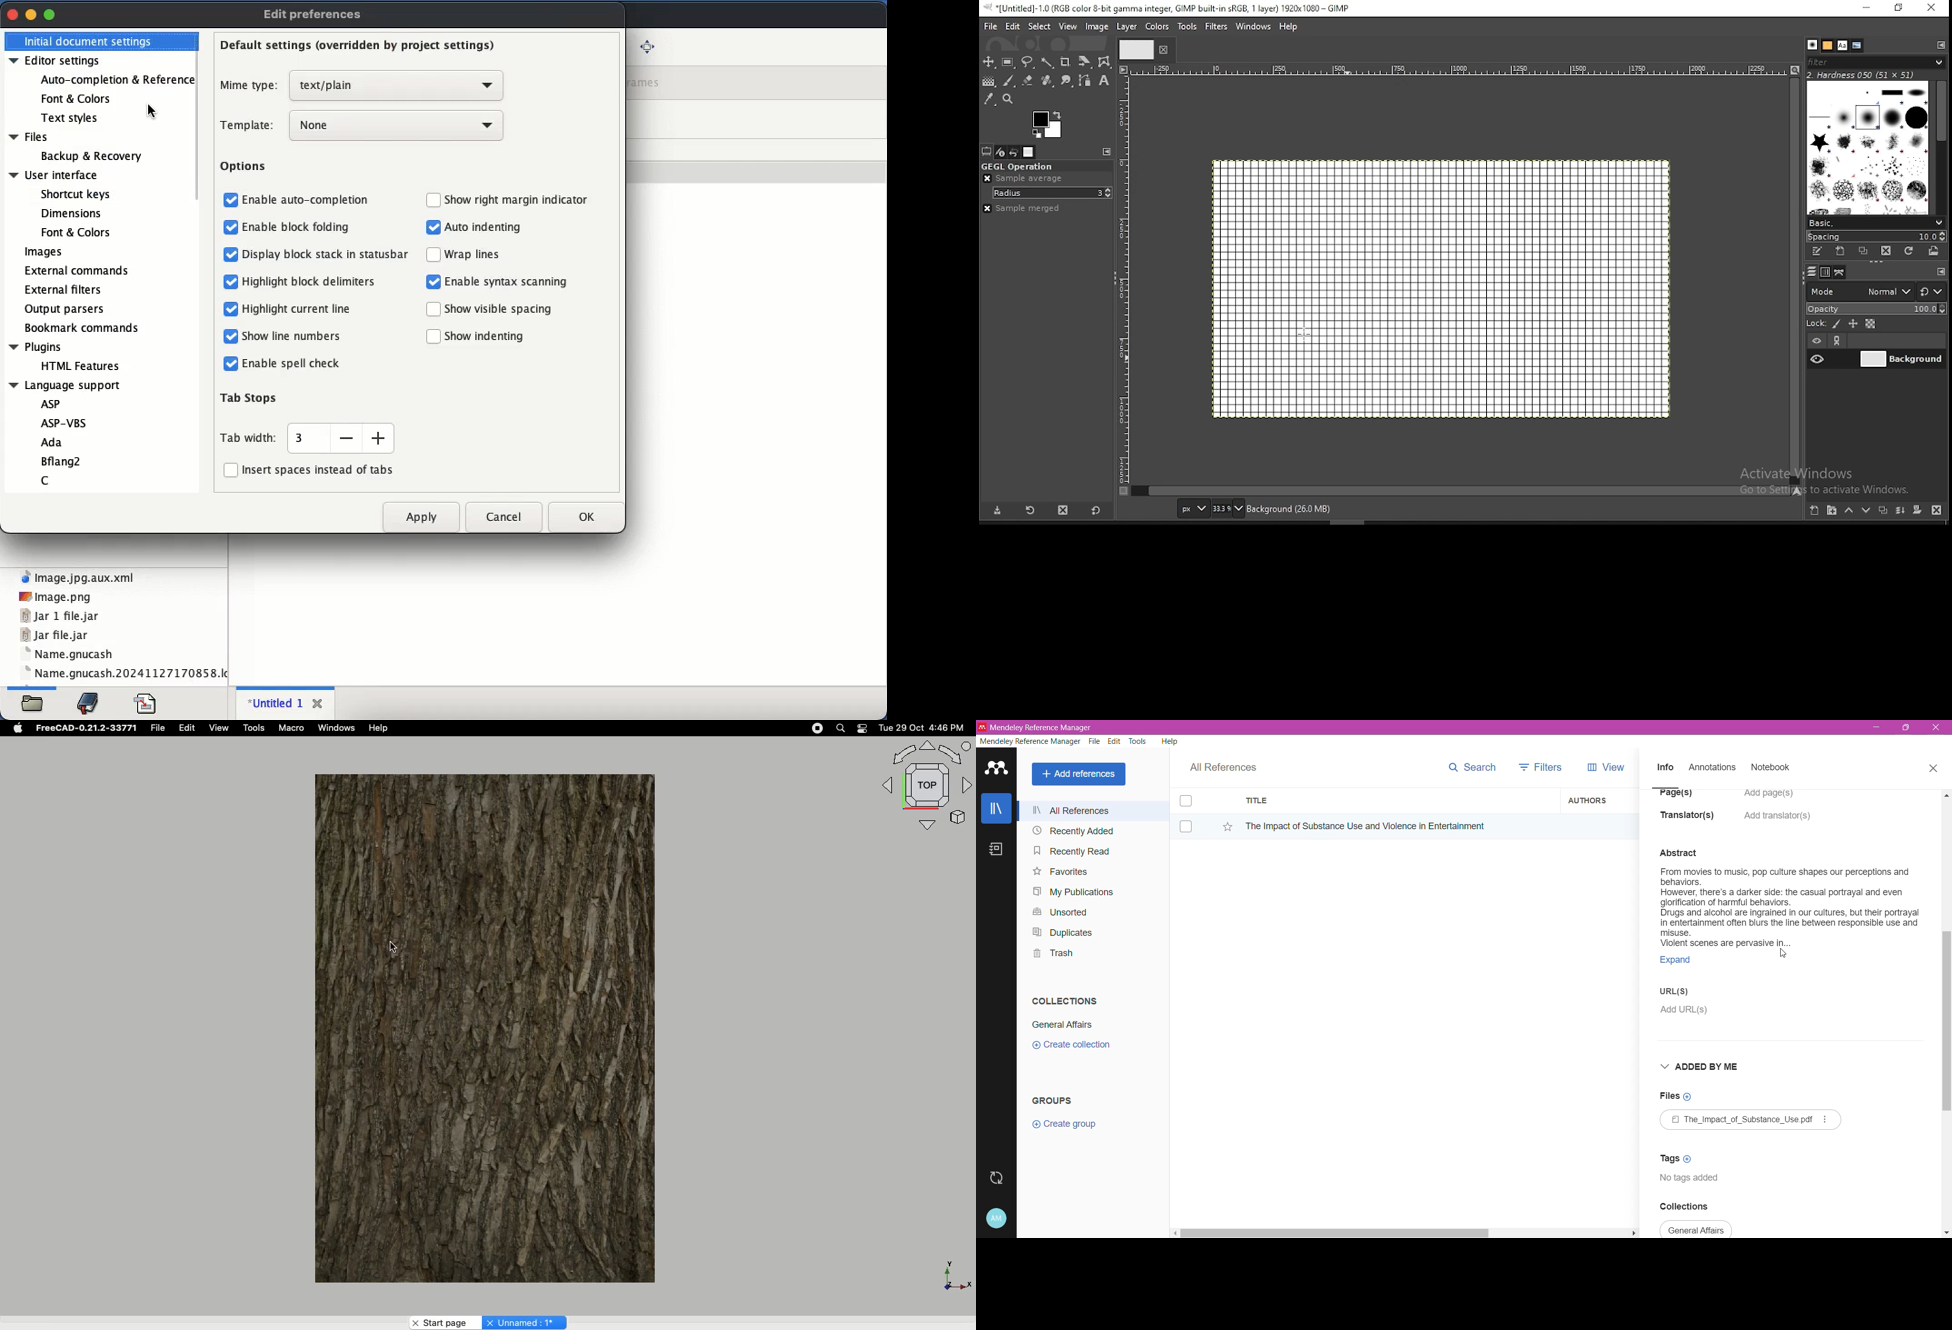  Describe the element at coordinates (340, 437) in the screenshot. I see `size` at that location.